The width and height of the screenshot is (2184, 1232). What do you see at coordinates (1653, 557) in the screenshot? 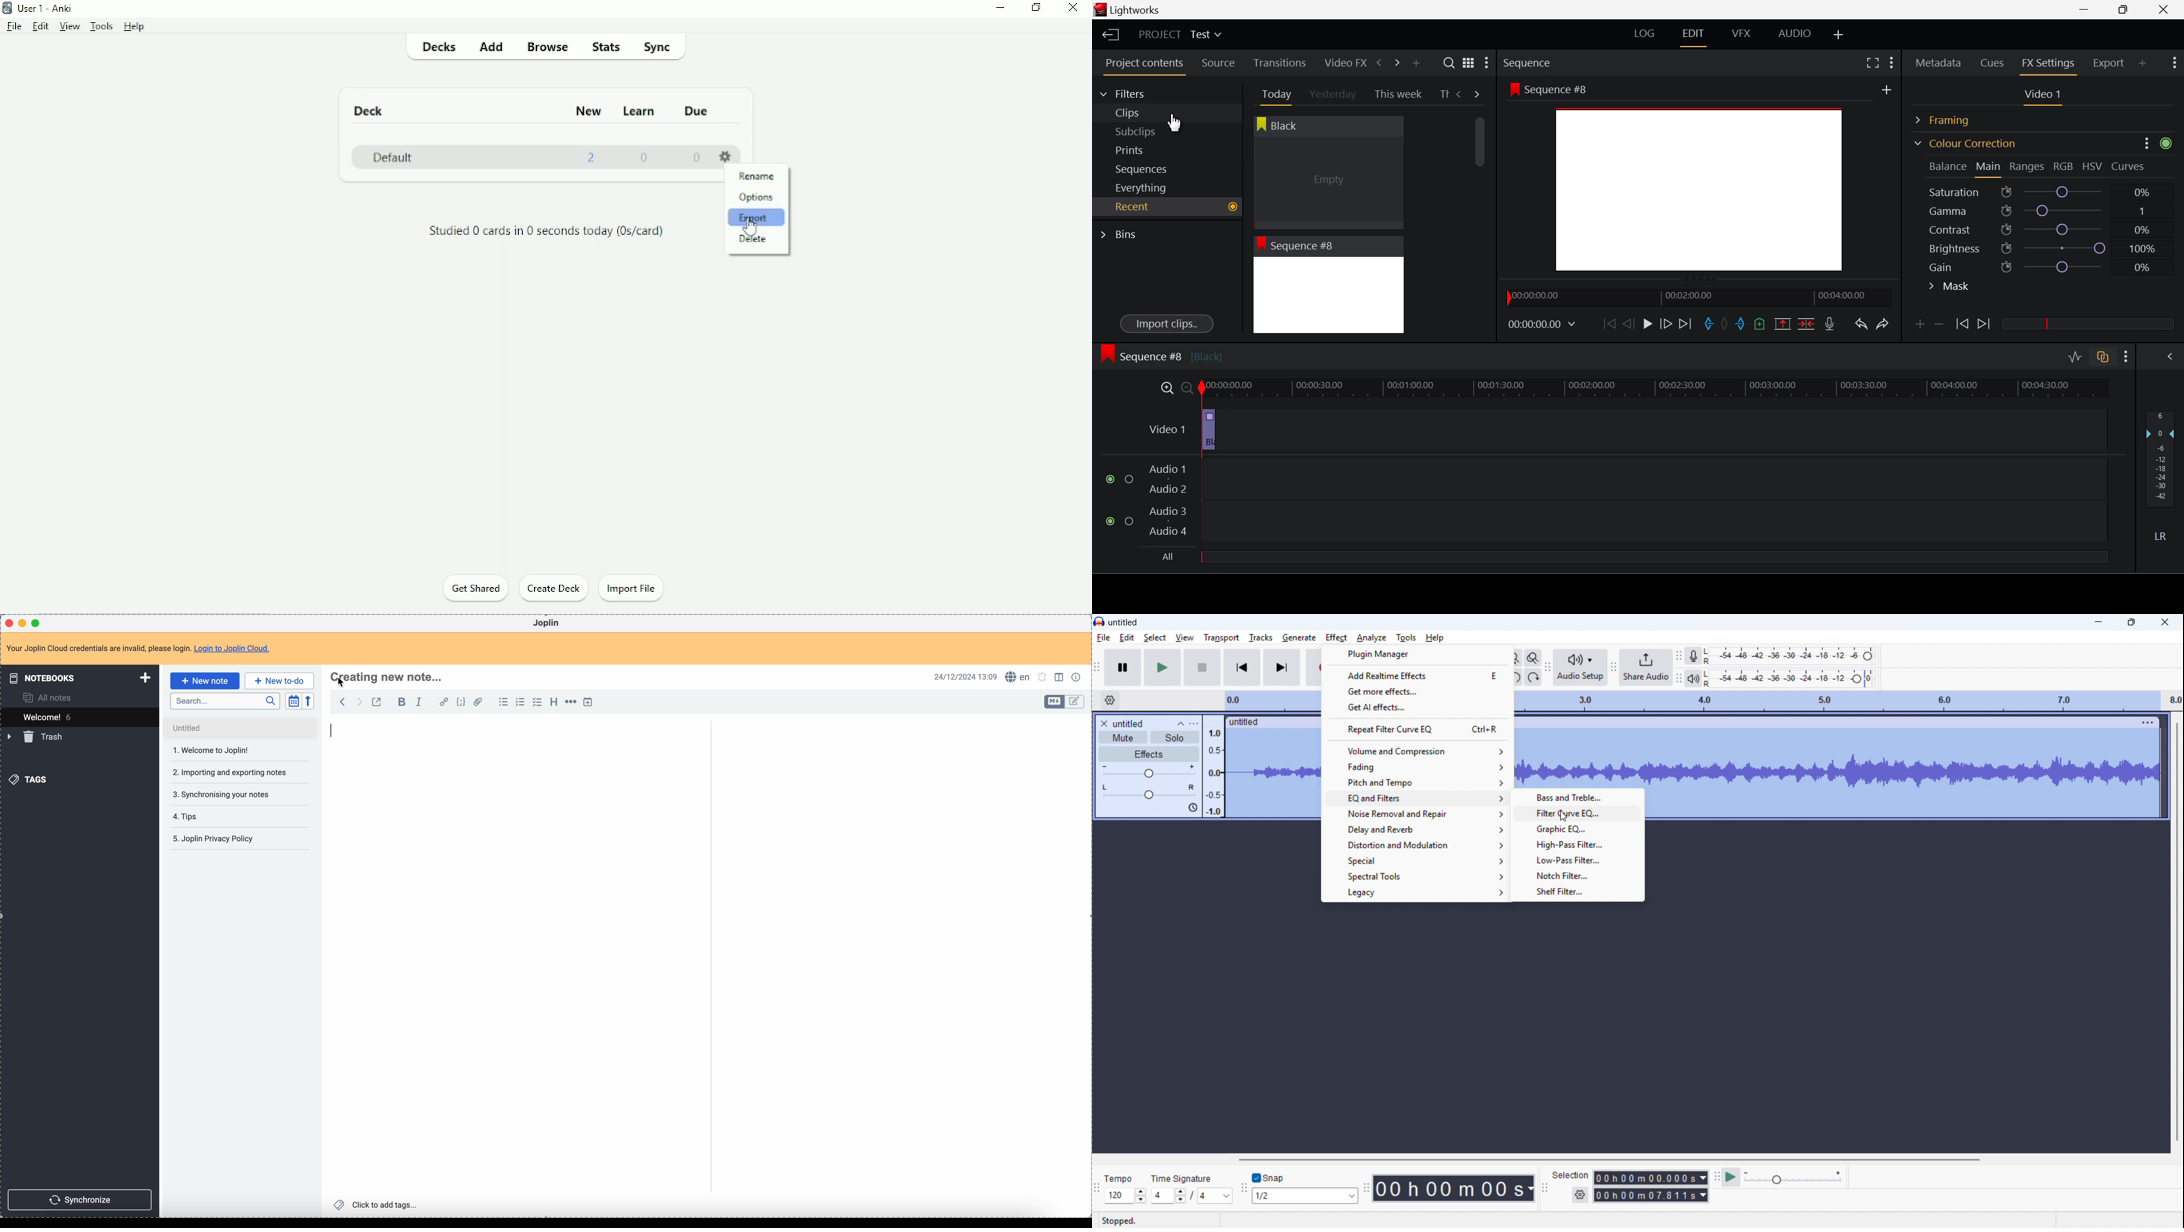
I see `slider` at bounding box center [1653, 557].